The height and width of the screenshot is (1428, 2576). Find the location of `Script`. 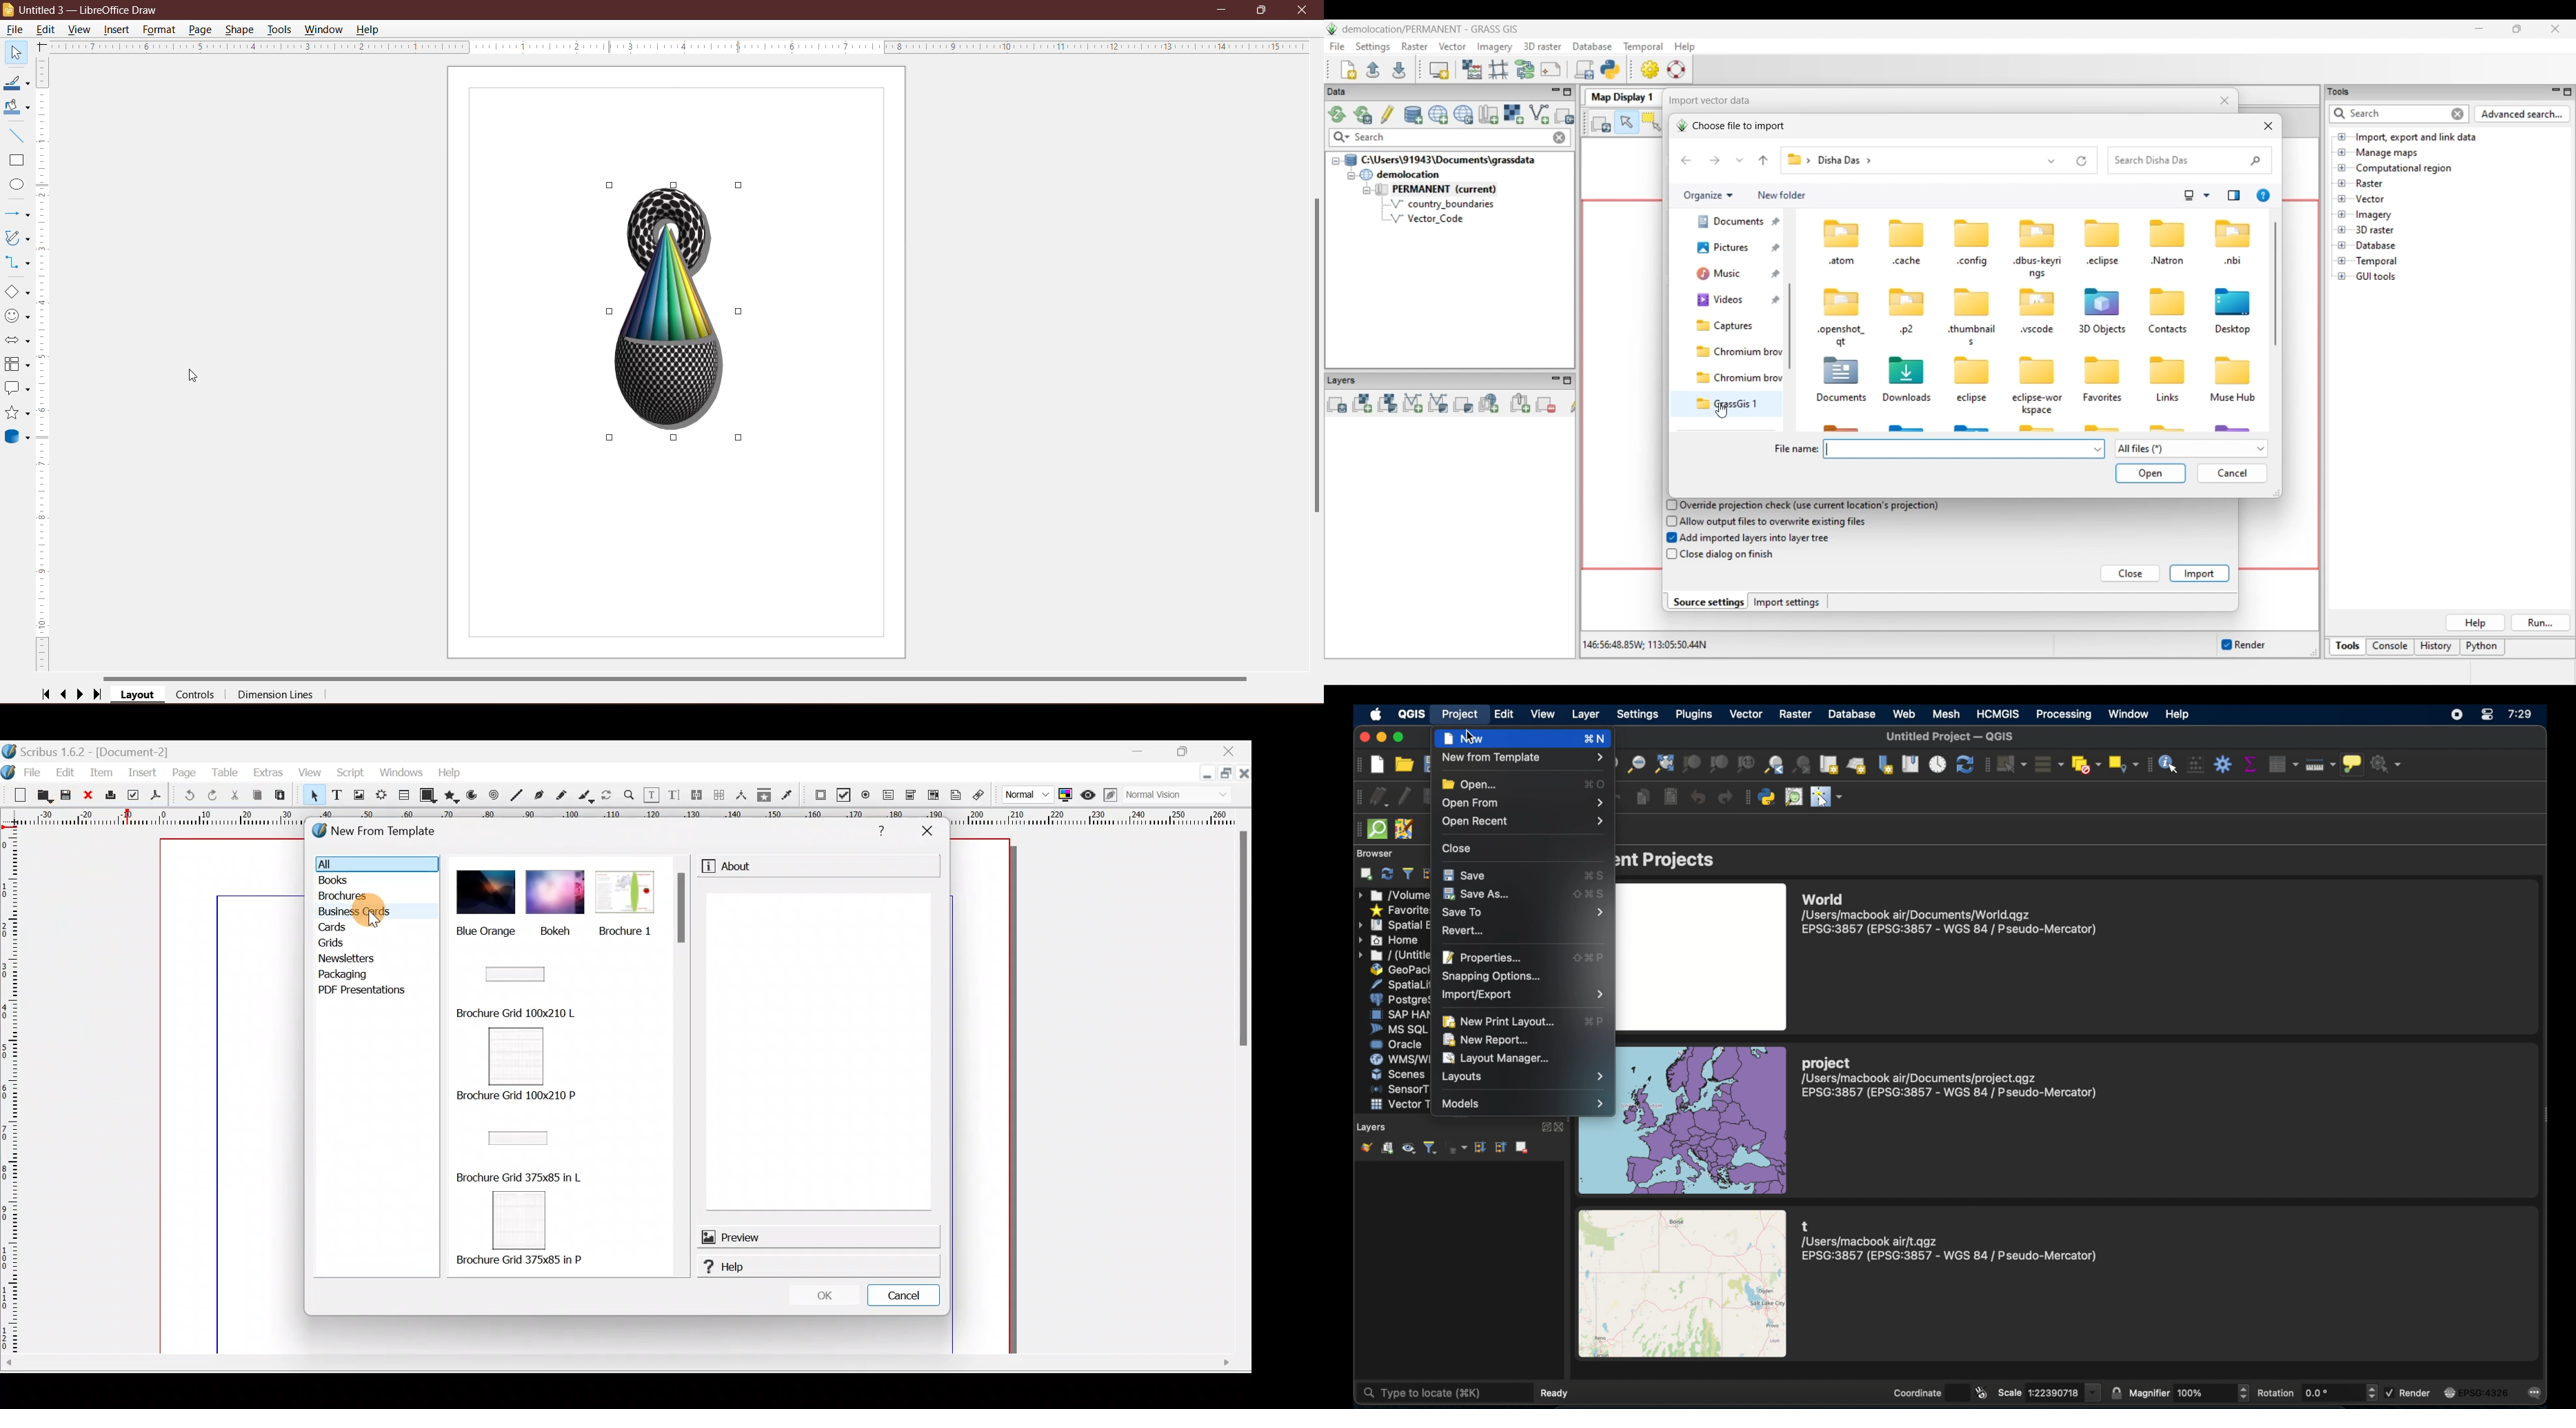

Script is located at coordinates (352, 774).